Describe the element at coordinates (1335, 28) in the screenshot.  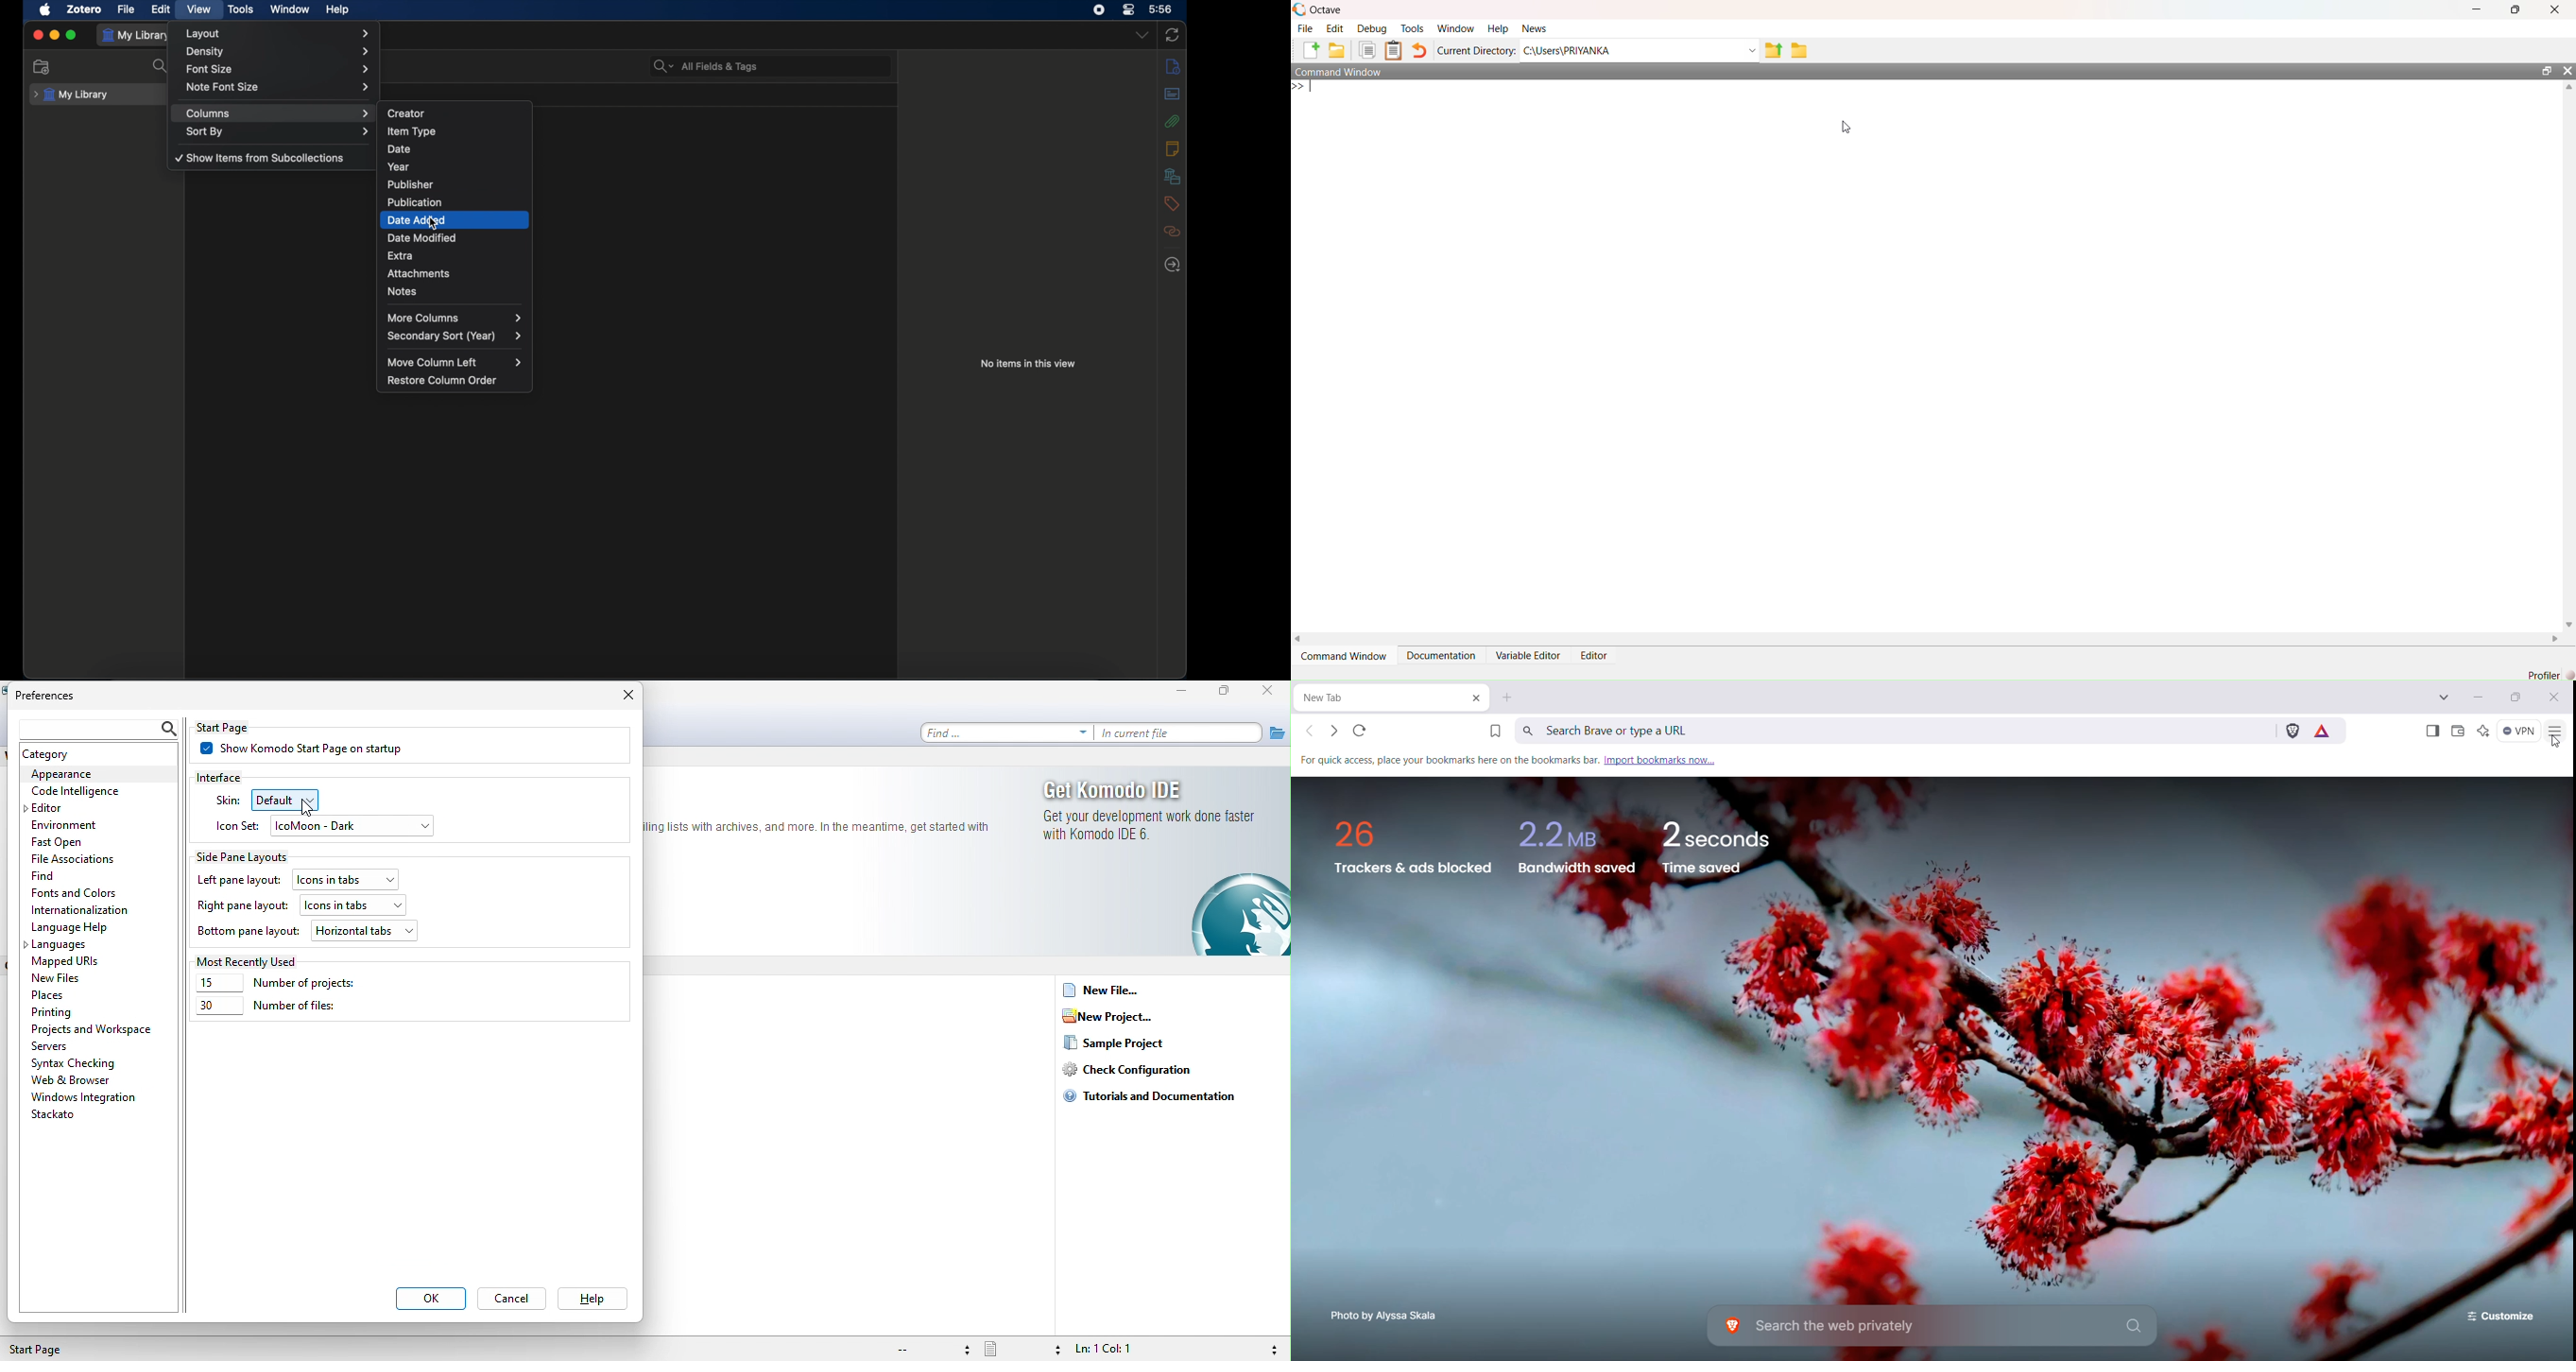
I see `Edit` at that location.